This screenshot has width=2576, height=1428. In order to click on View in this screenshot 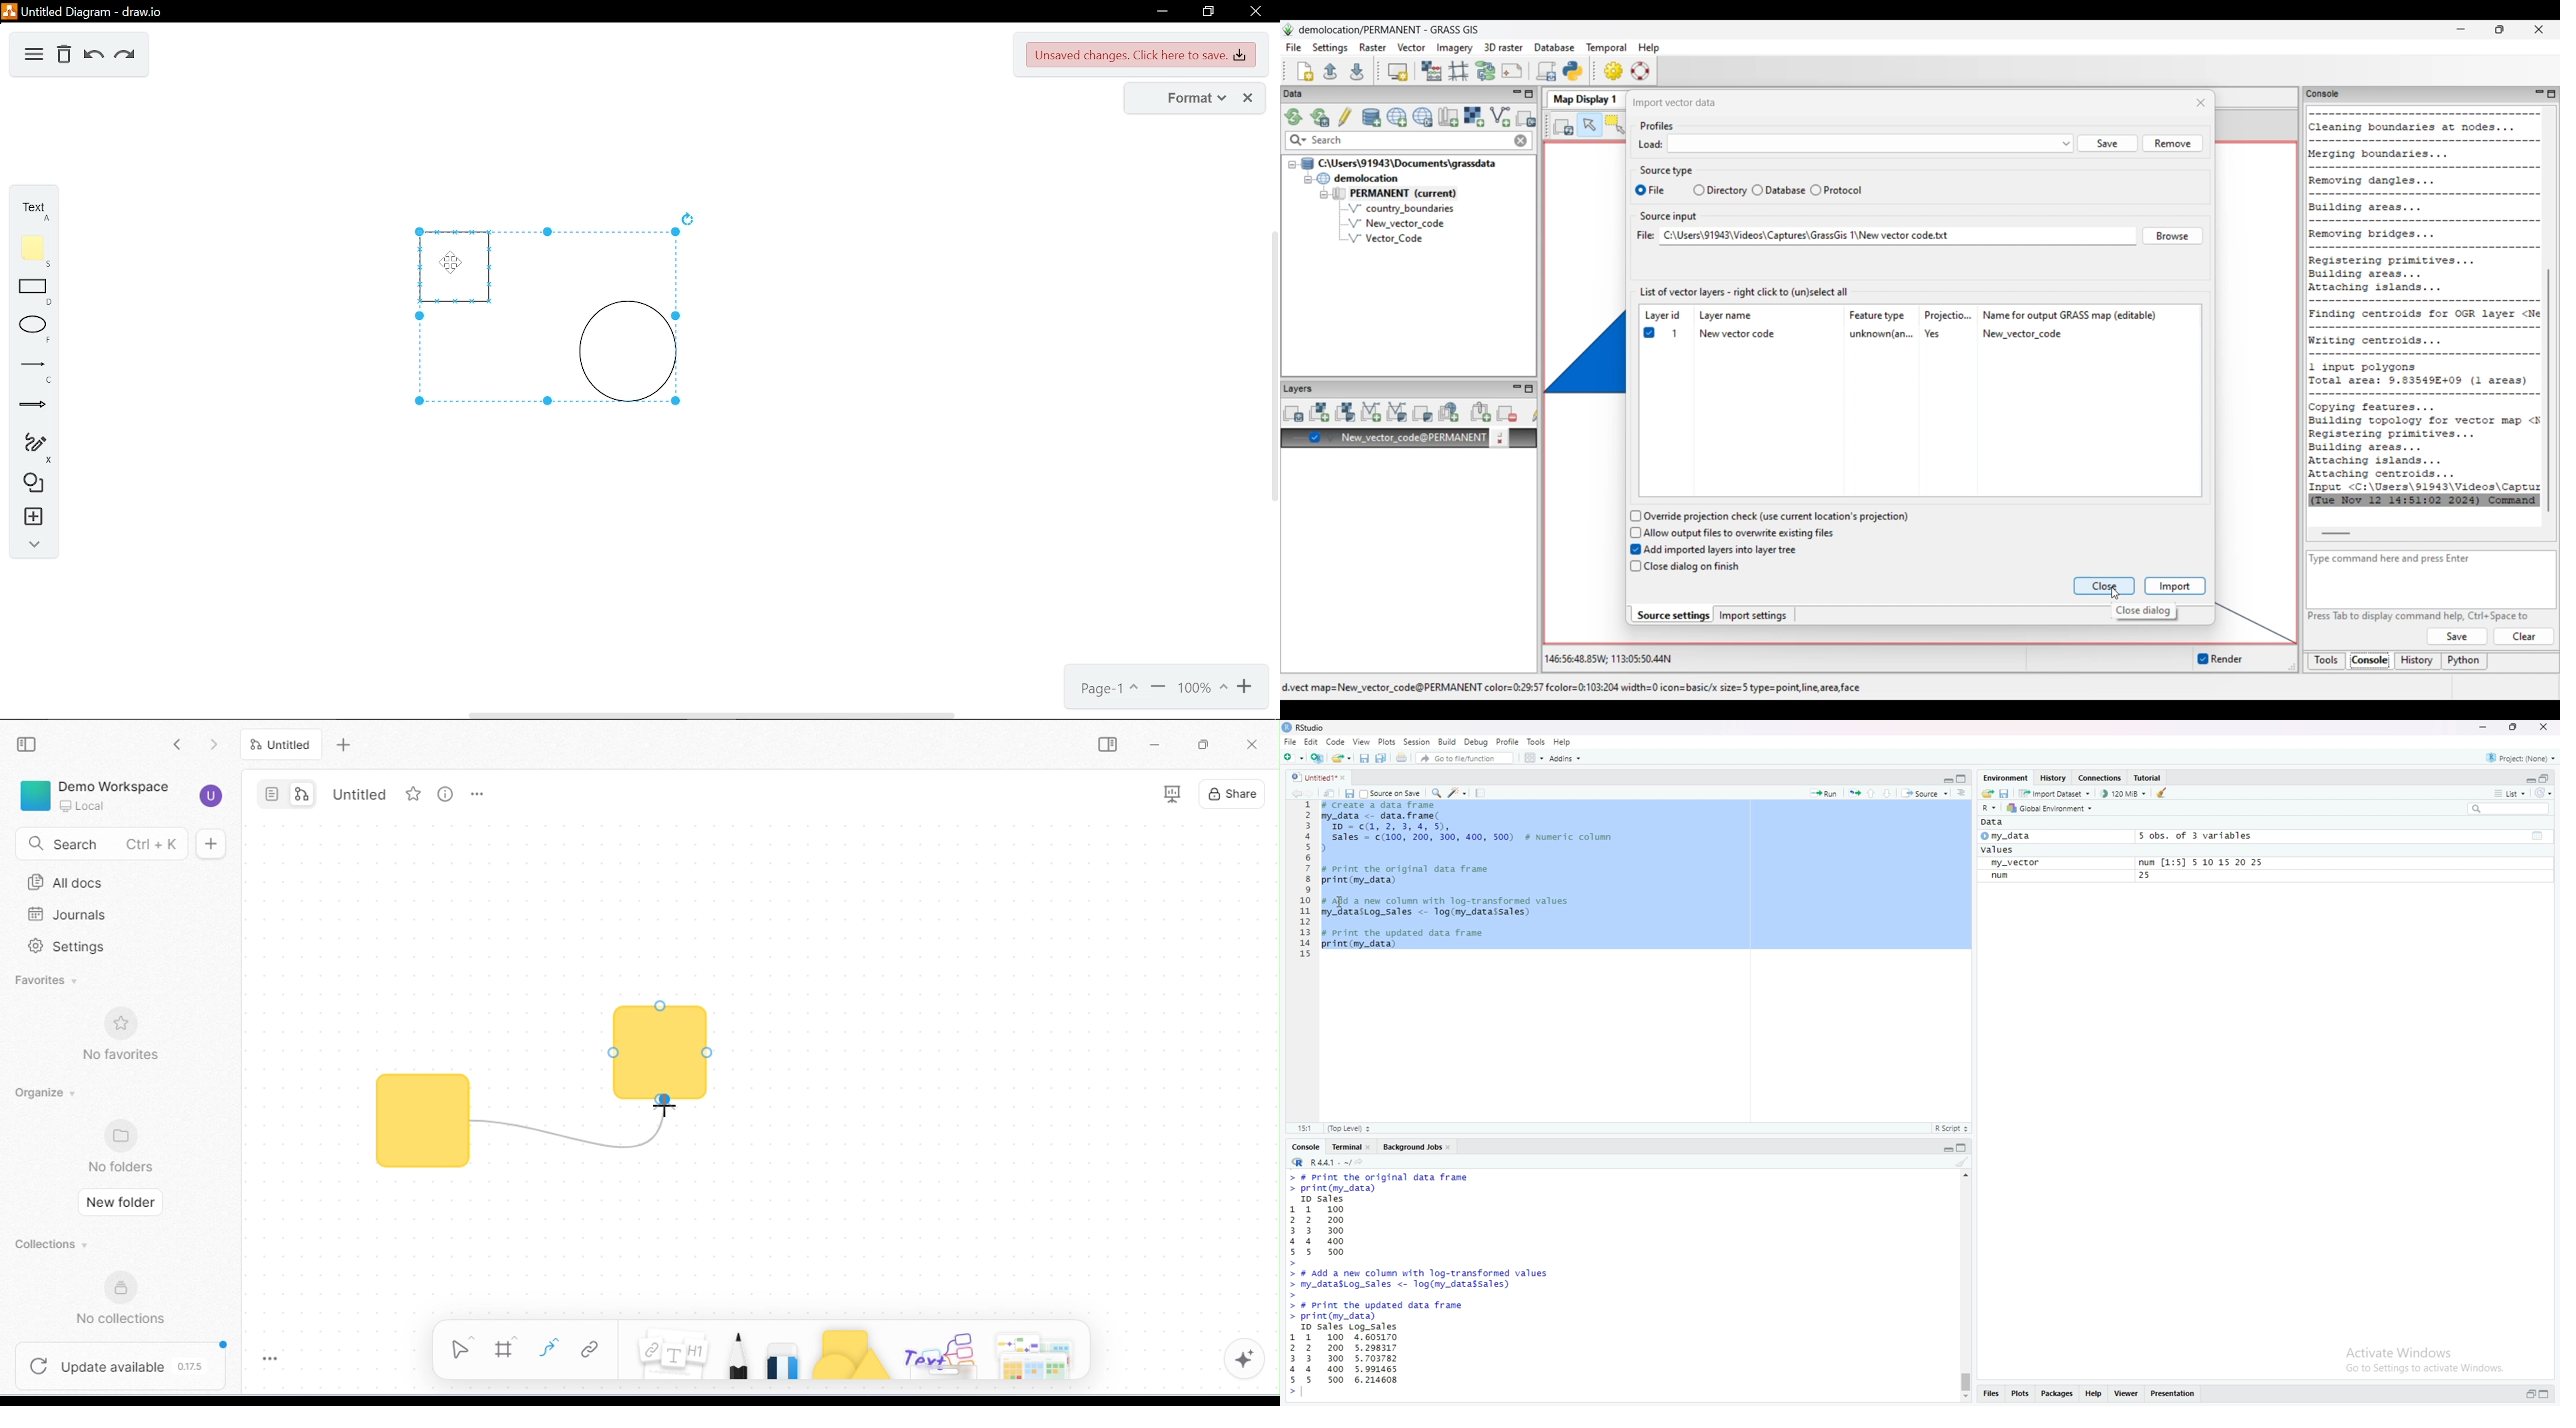, I will do `click(1360, 743)`.